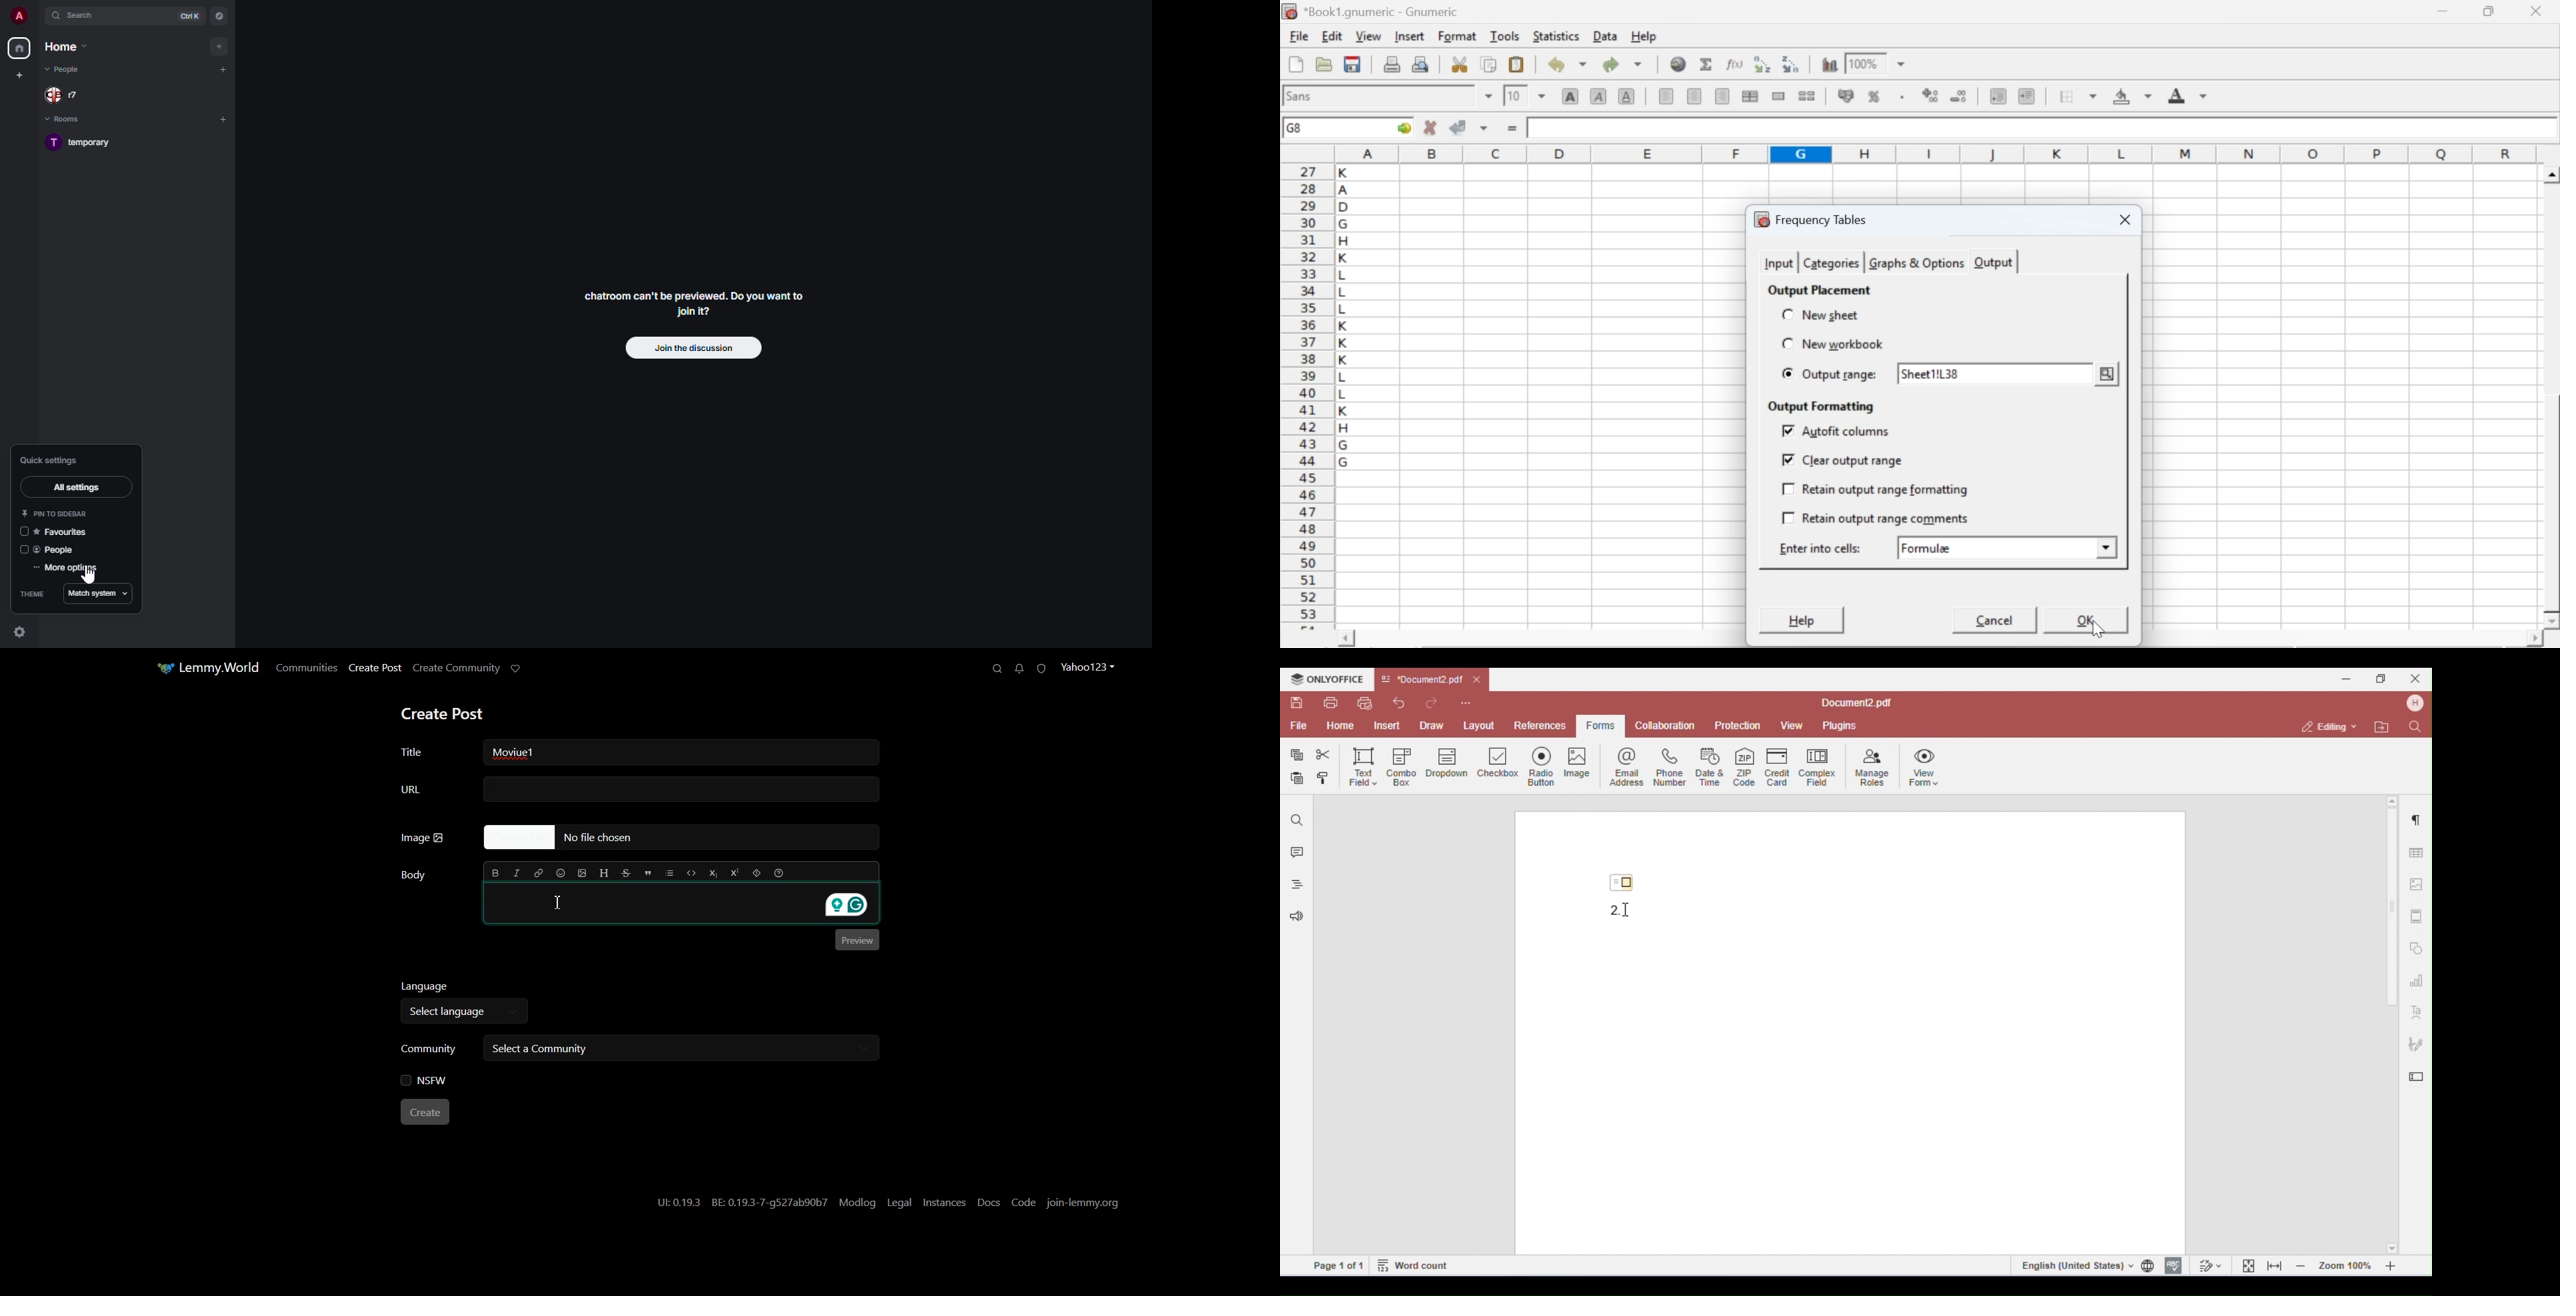 Image resolution: width=2576 pixels, height=1316 pixels. Describe the element at coordinates (1490, 64) in the screenshot. I see `copy` at that location.